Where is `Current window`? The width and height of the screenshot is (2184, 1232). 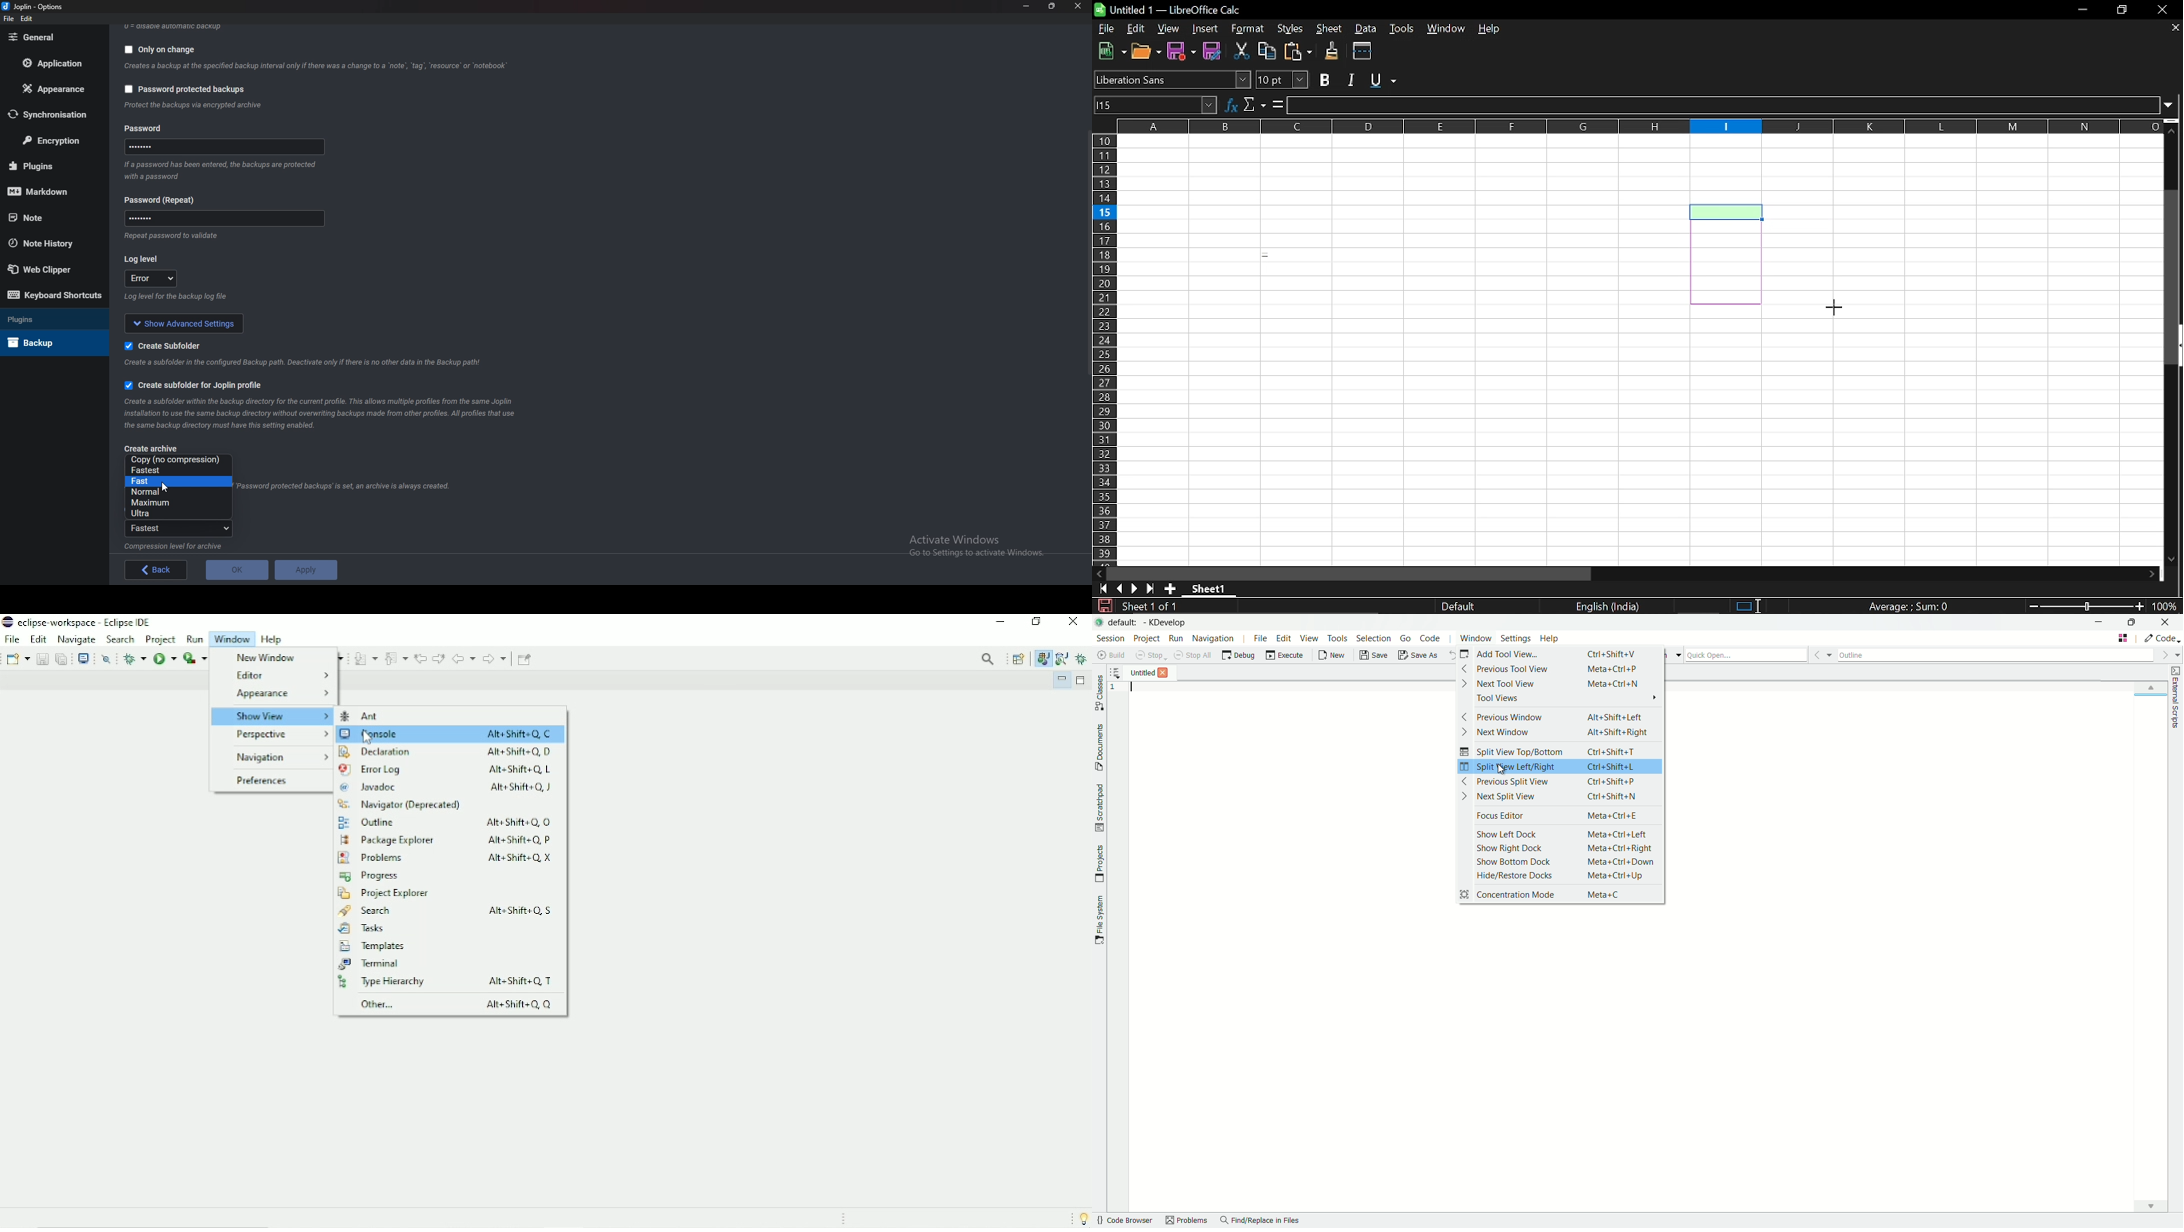
Current window is located at coordinates (1176, 9).